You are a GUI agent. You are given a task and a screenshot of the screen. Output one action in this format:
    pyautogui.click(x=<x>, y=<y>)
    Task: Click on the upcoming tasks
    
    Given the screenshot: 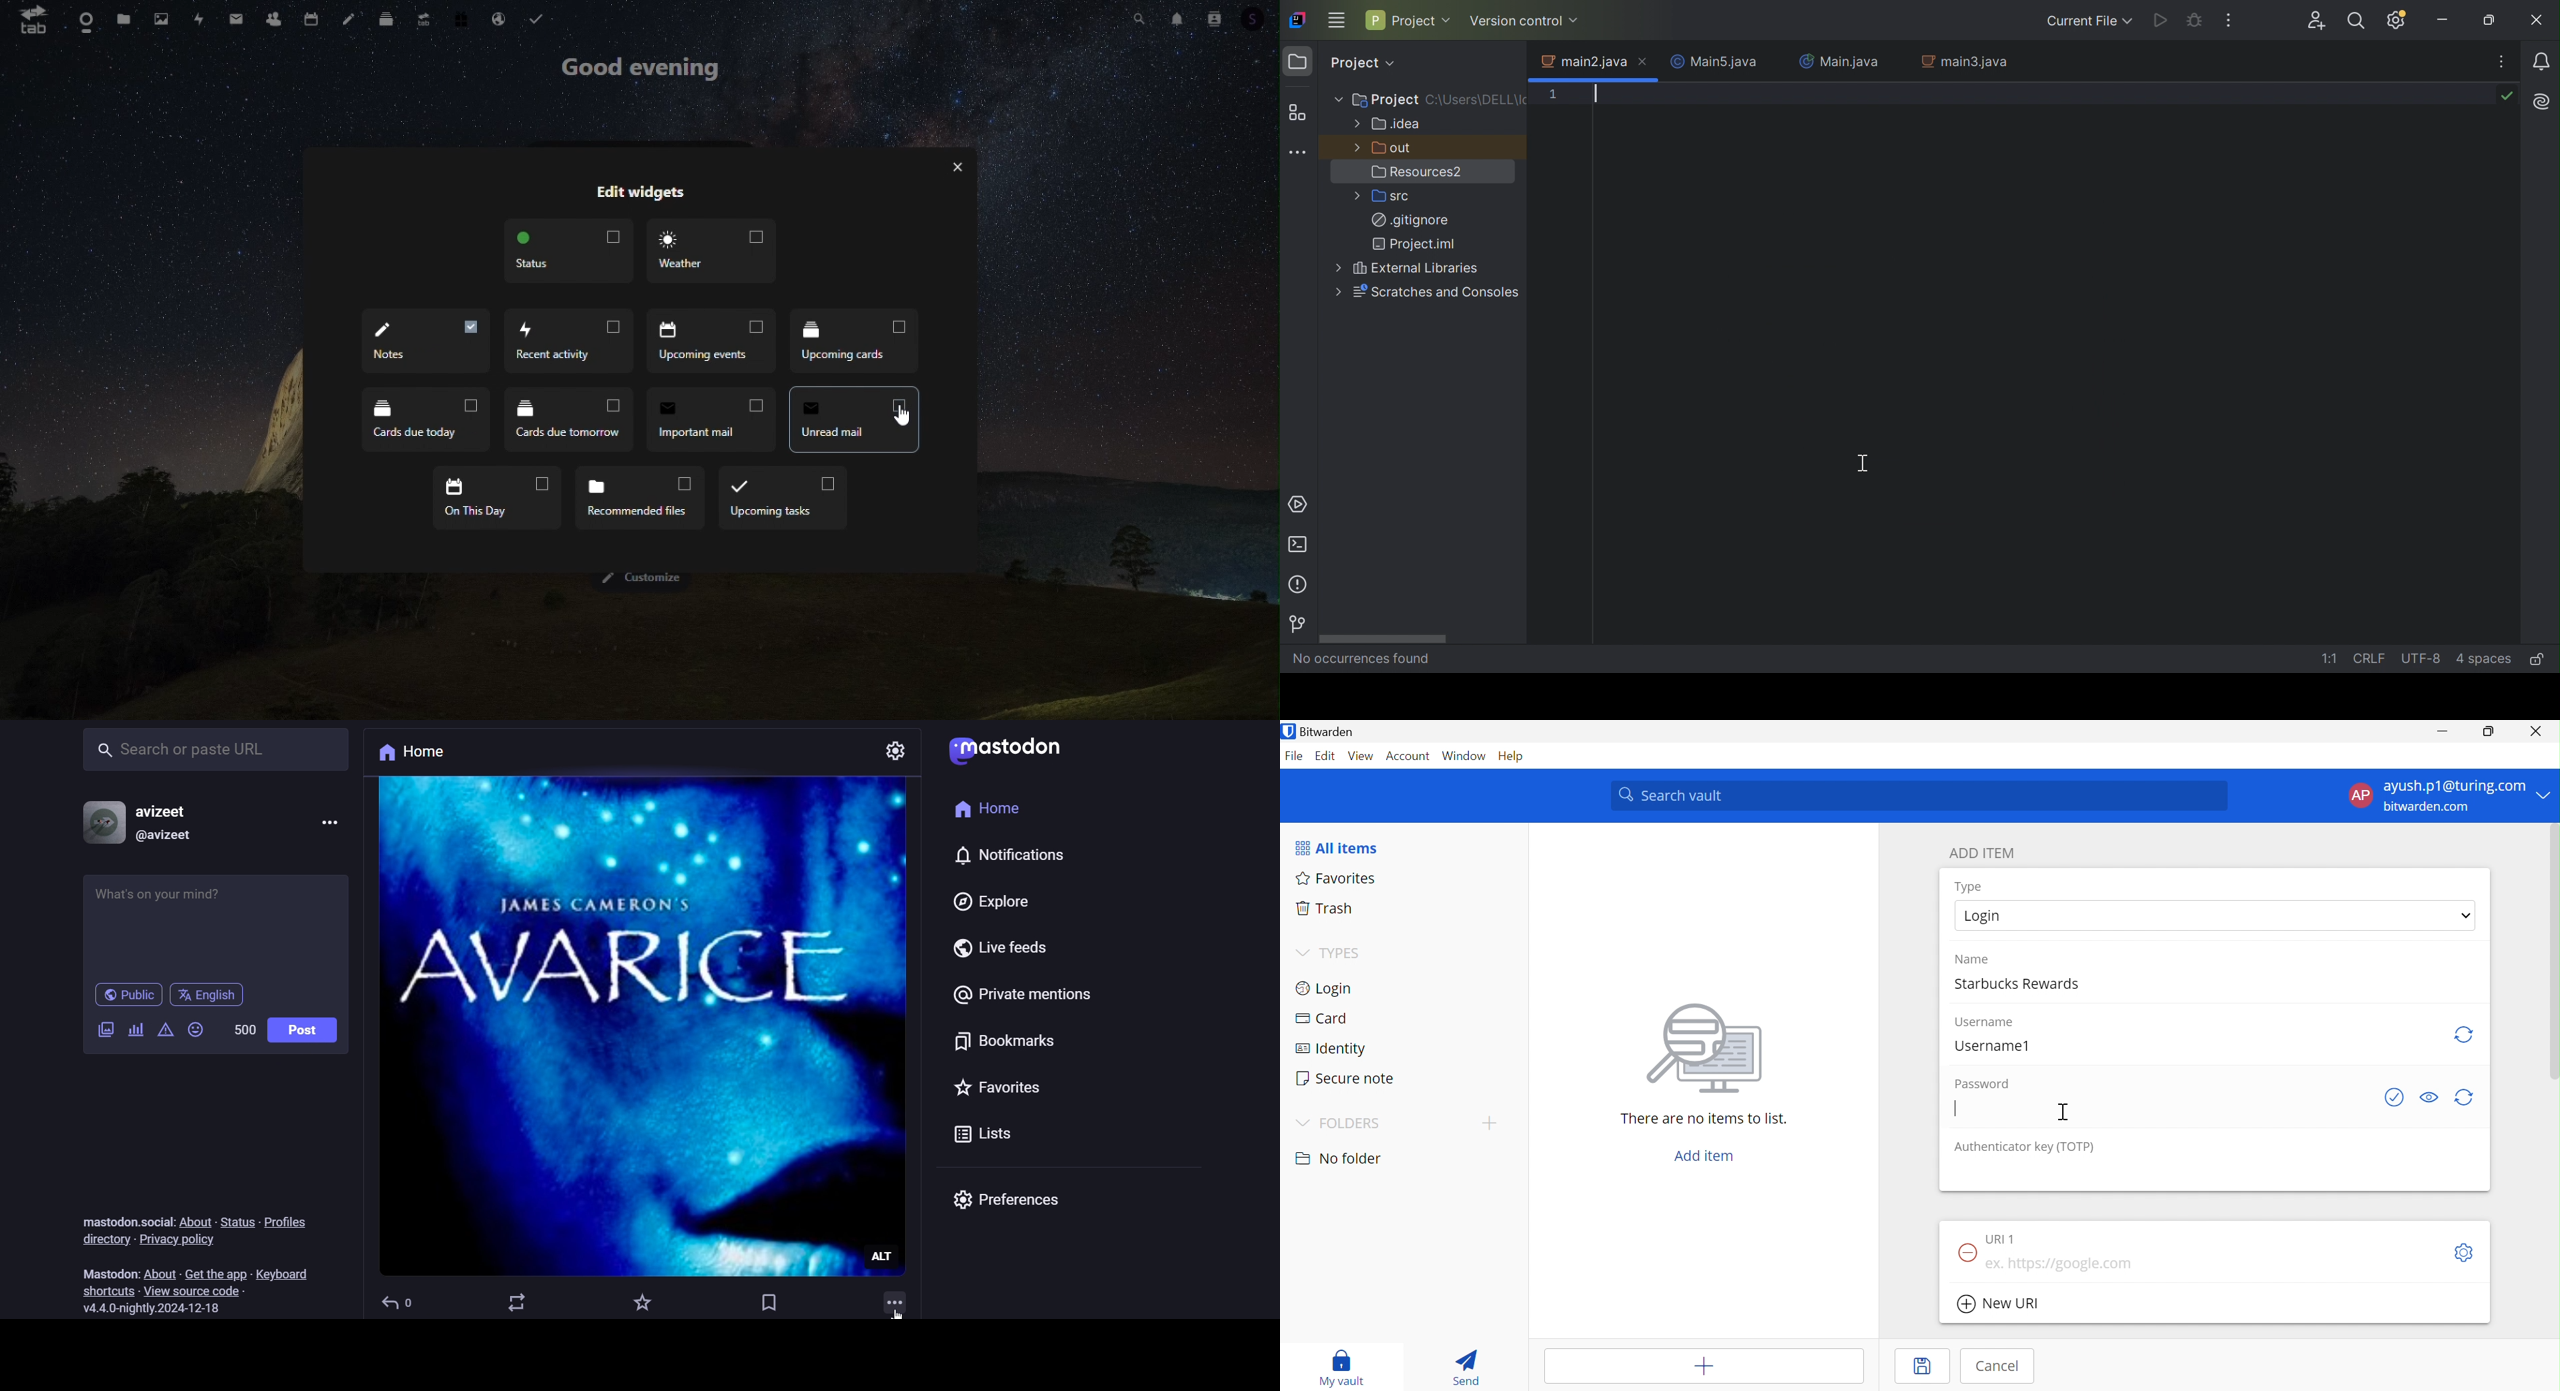 What is the action you would take?
    pyautogui.click(x=775, y=499)
    